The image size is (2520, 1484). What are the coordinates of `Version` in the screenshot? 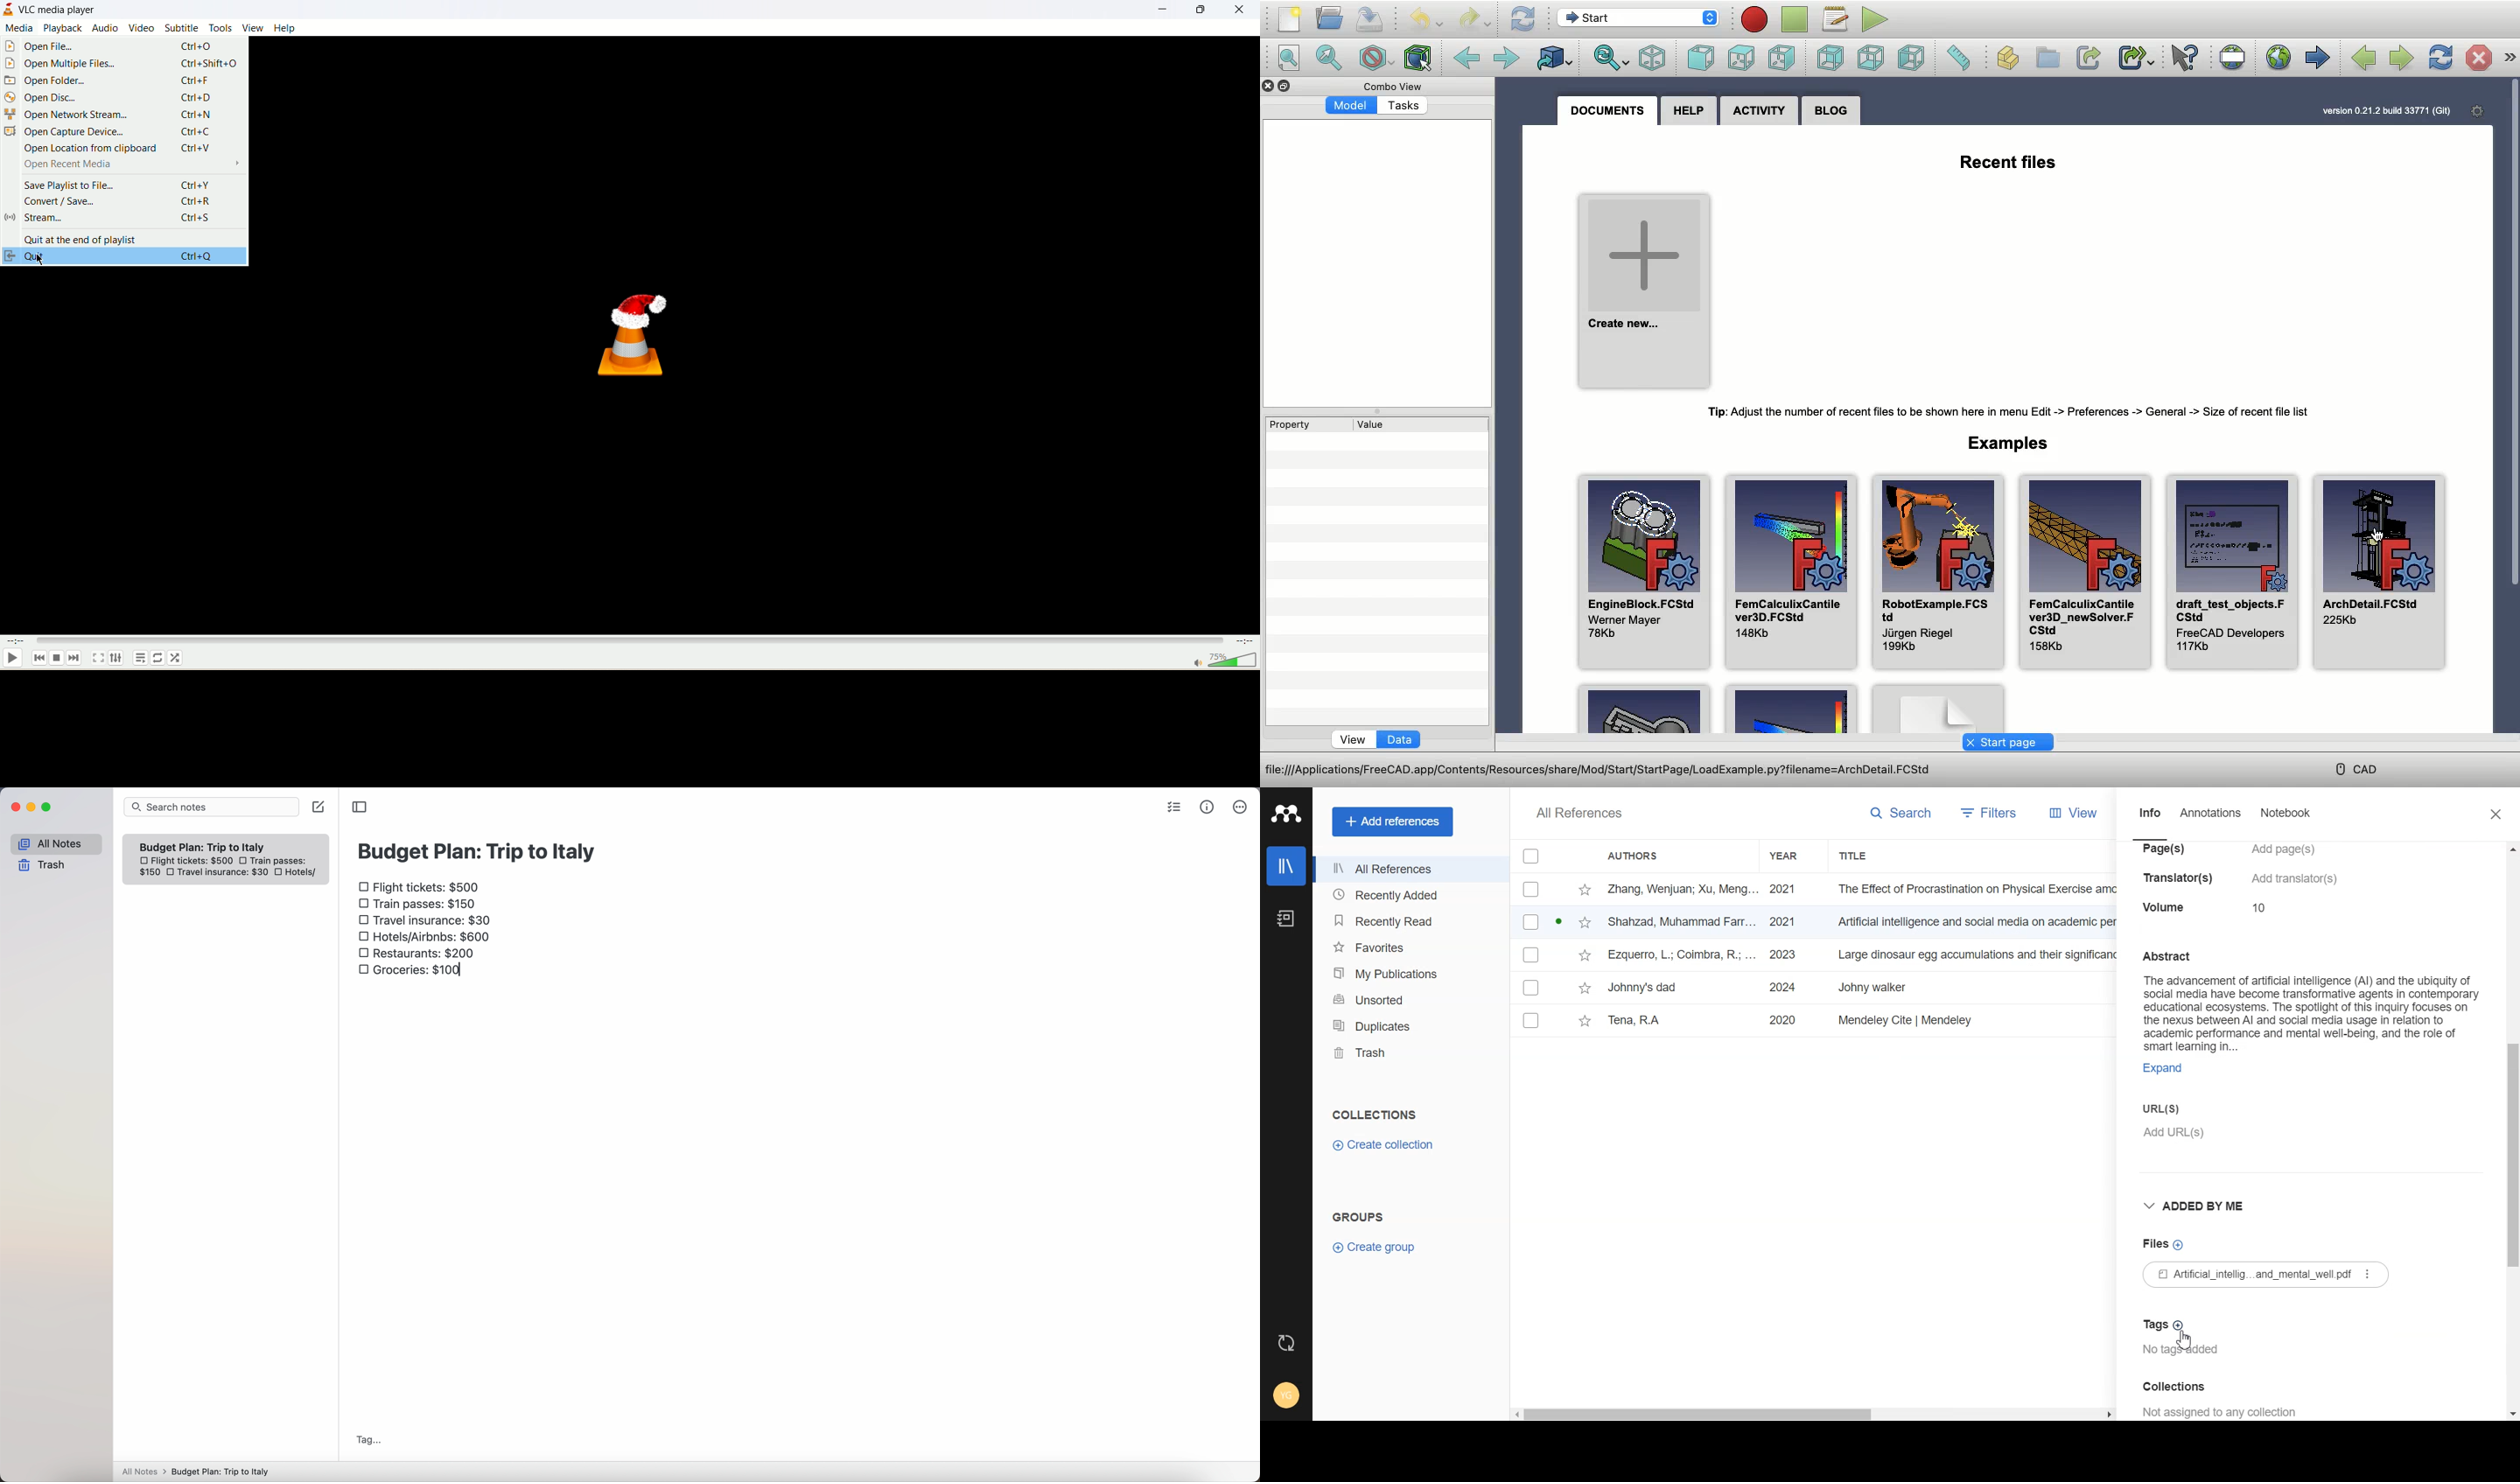 It's located at (2386, 112).